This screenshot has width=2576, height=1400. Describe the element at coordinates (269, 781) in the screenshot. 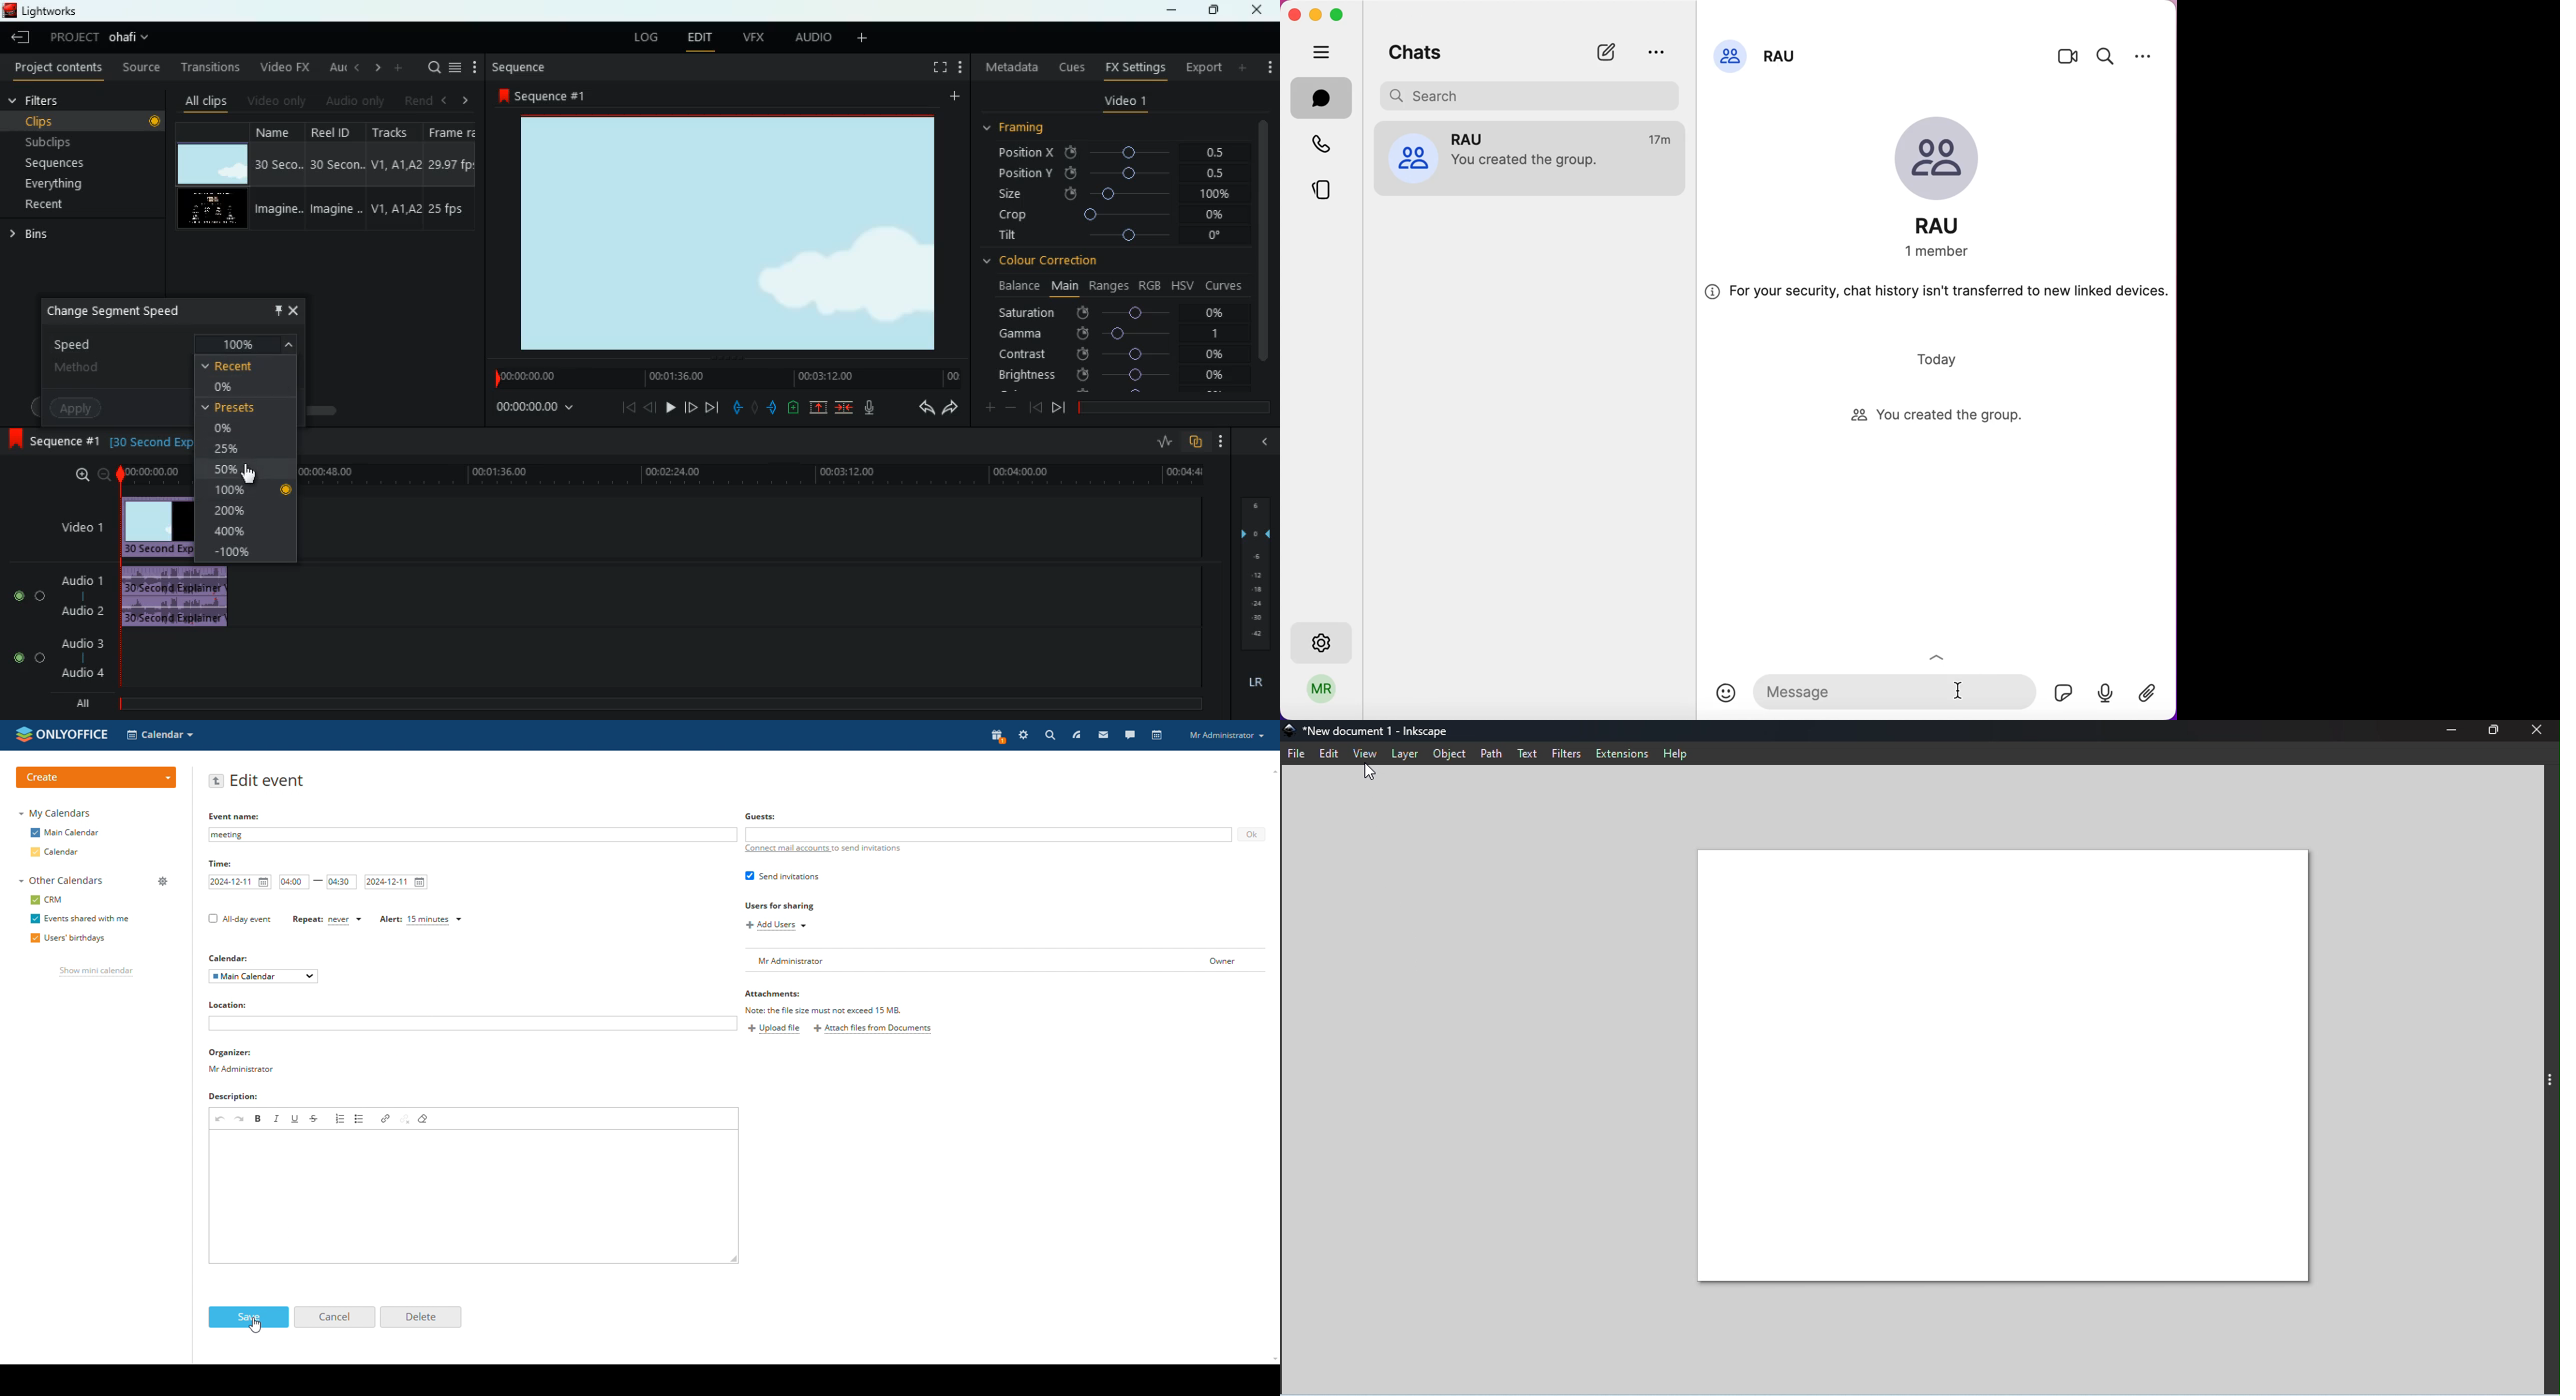

I see `edit event` at that location.